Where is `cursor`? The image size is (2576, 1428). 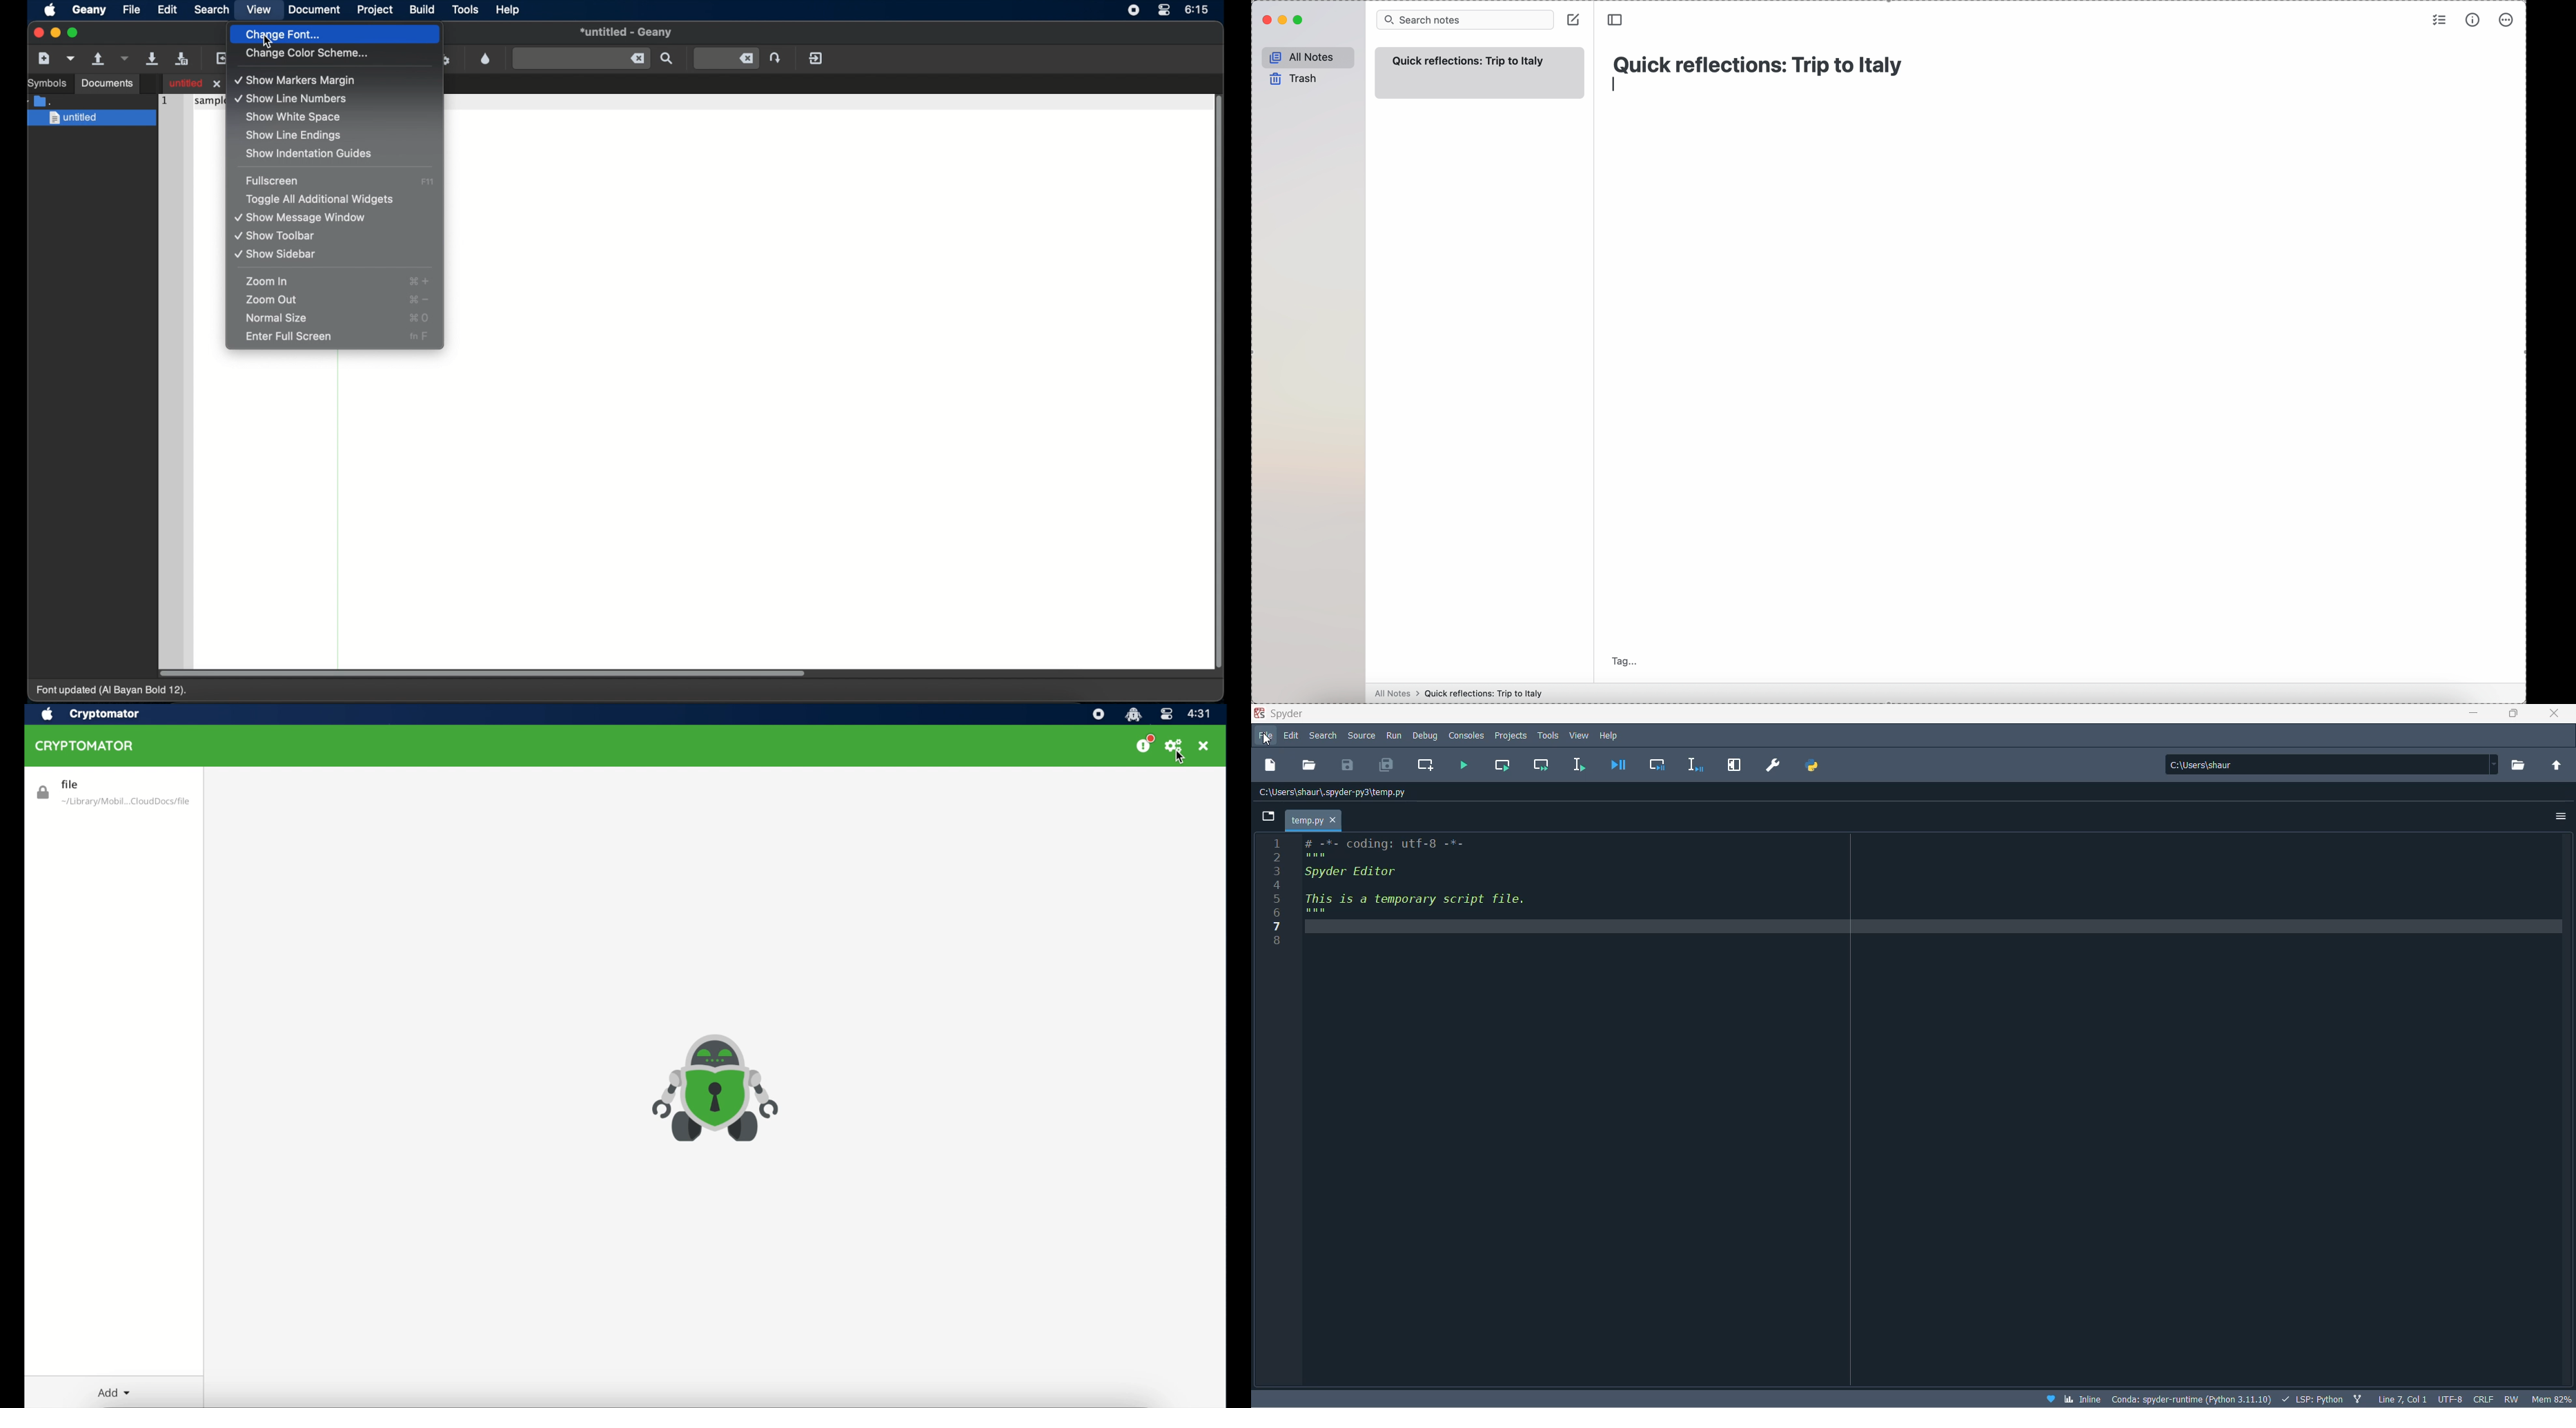 cursor is located at coordinates (1266, 740).